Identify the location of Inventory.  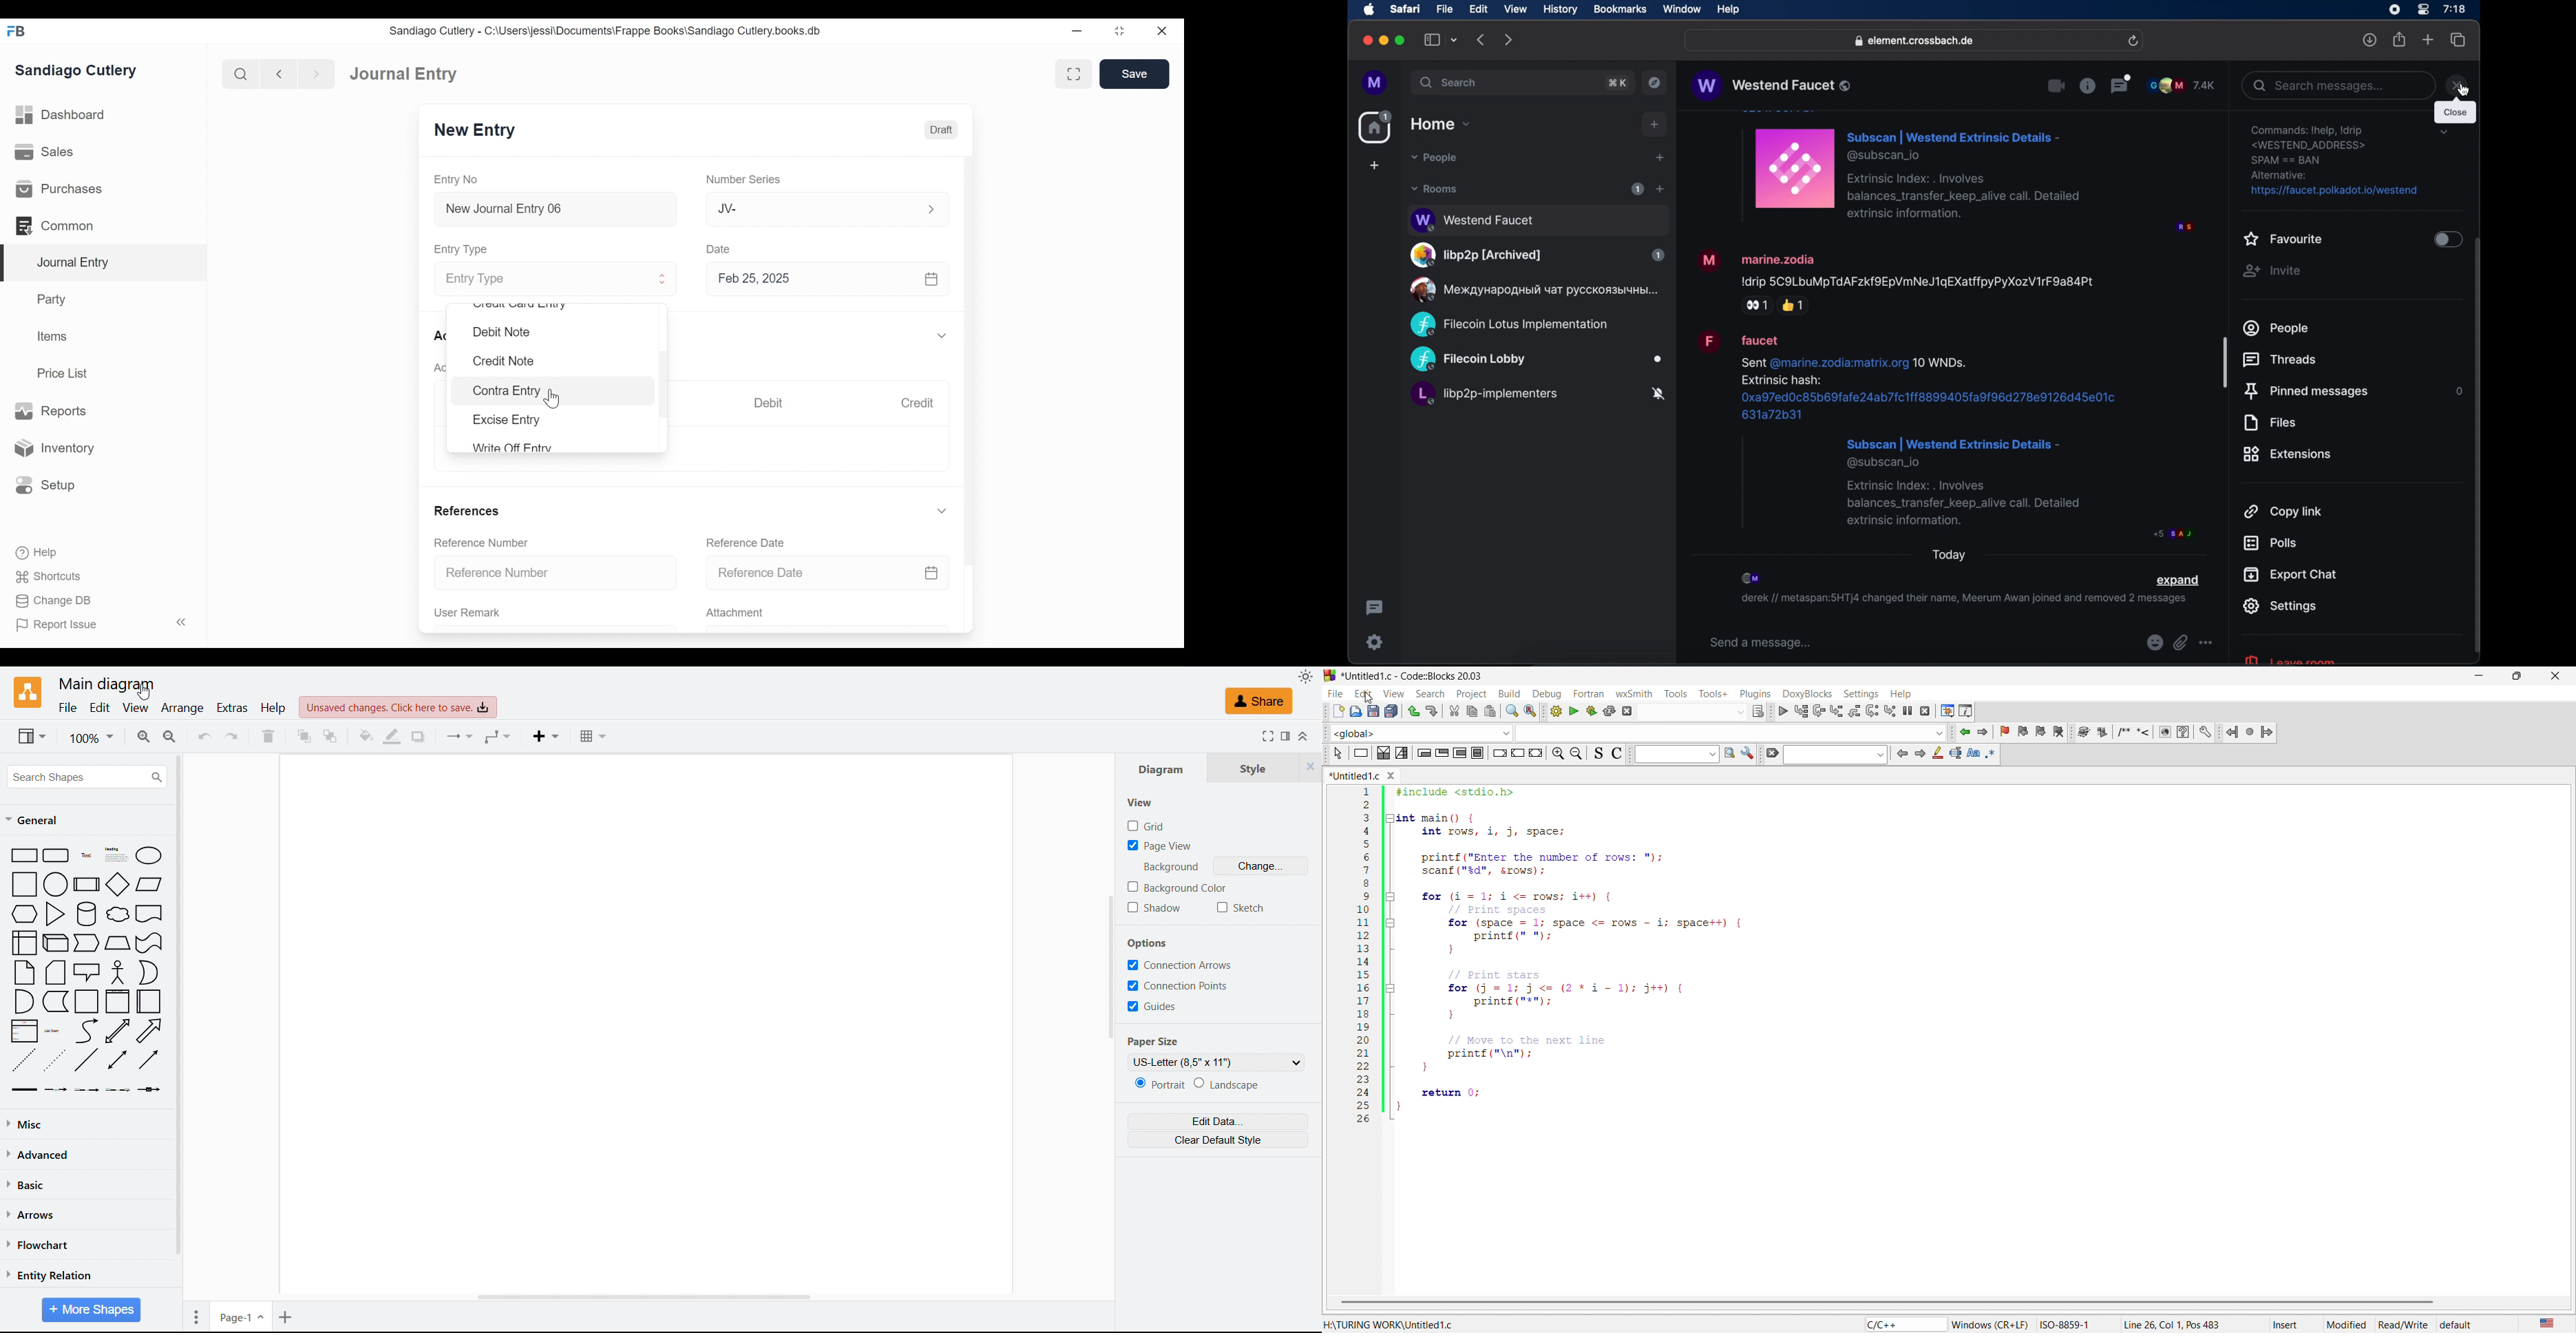
(52, 449).